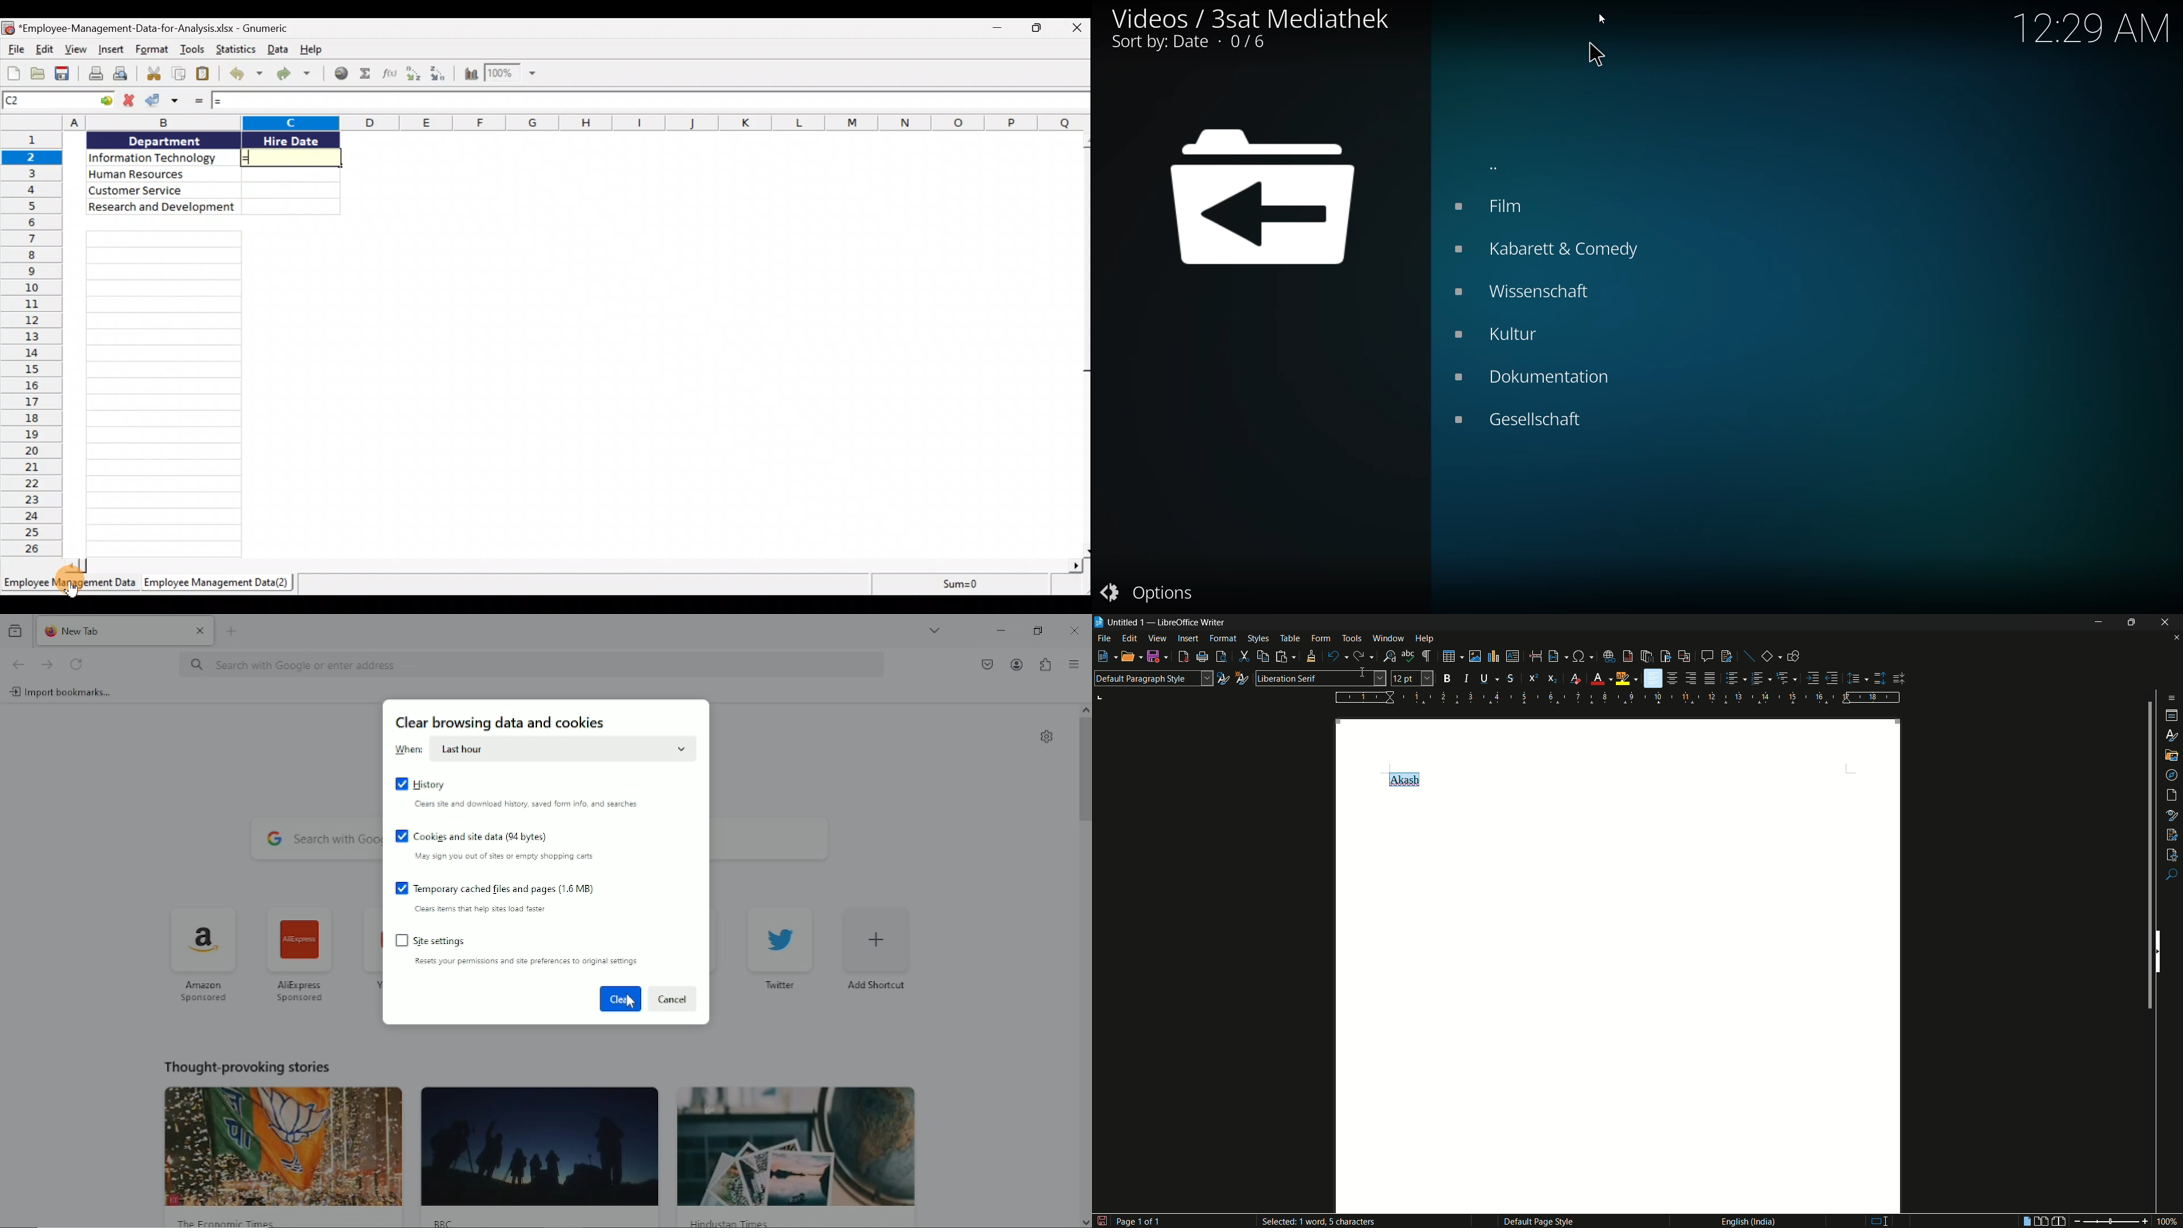 This screenshot has width=2184, height=1232. What do you see at coordinates (546, 122) in the screenshot?
I see `Columns` at bounding box center [546, 122].